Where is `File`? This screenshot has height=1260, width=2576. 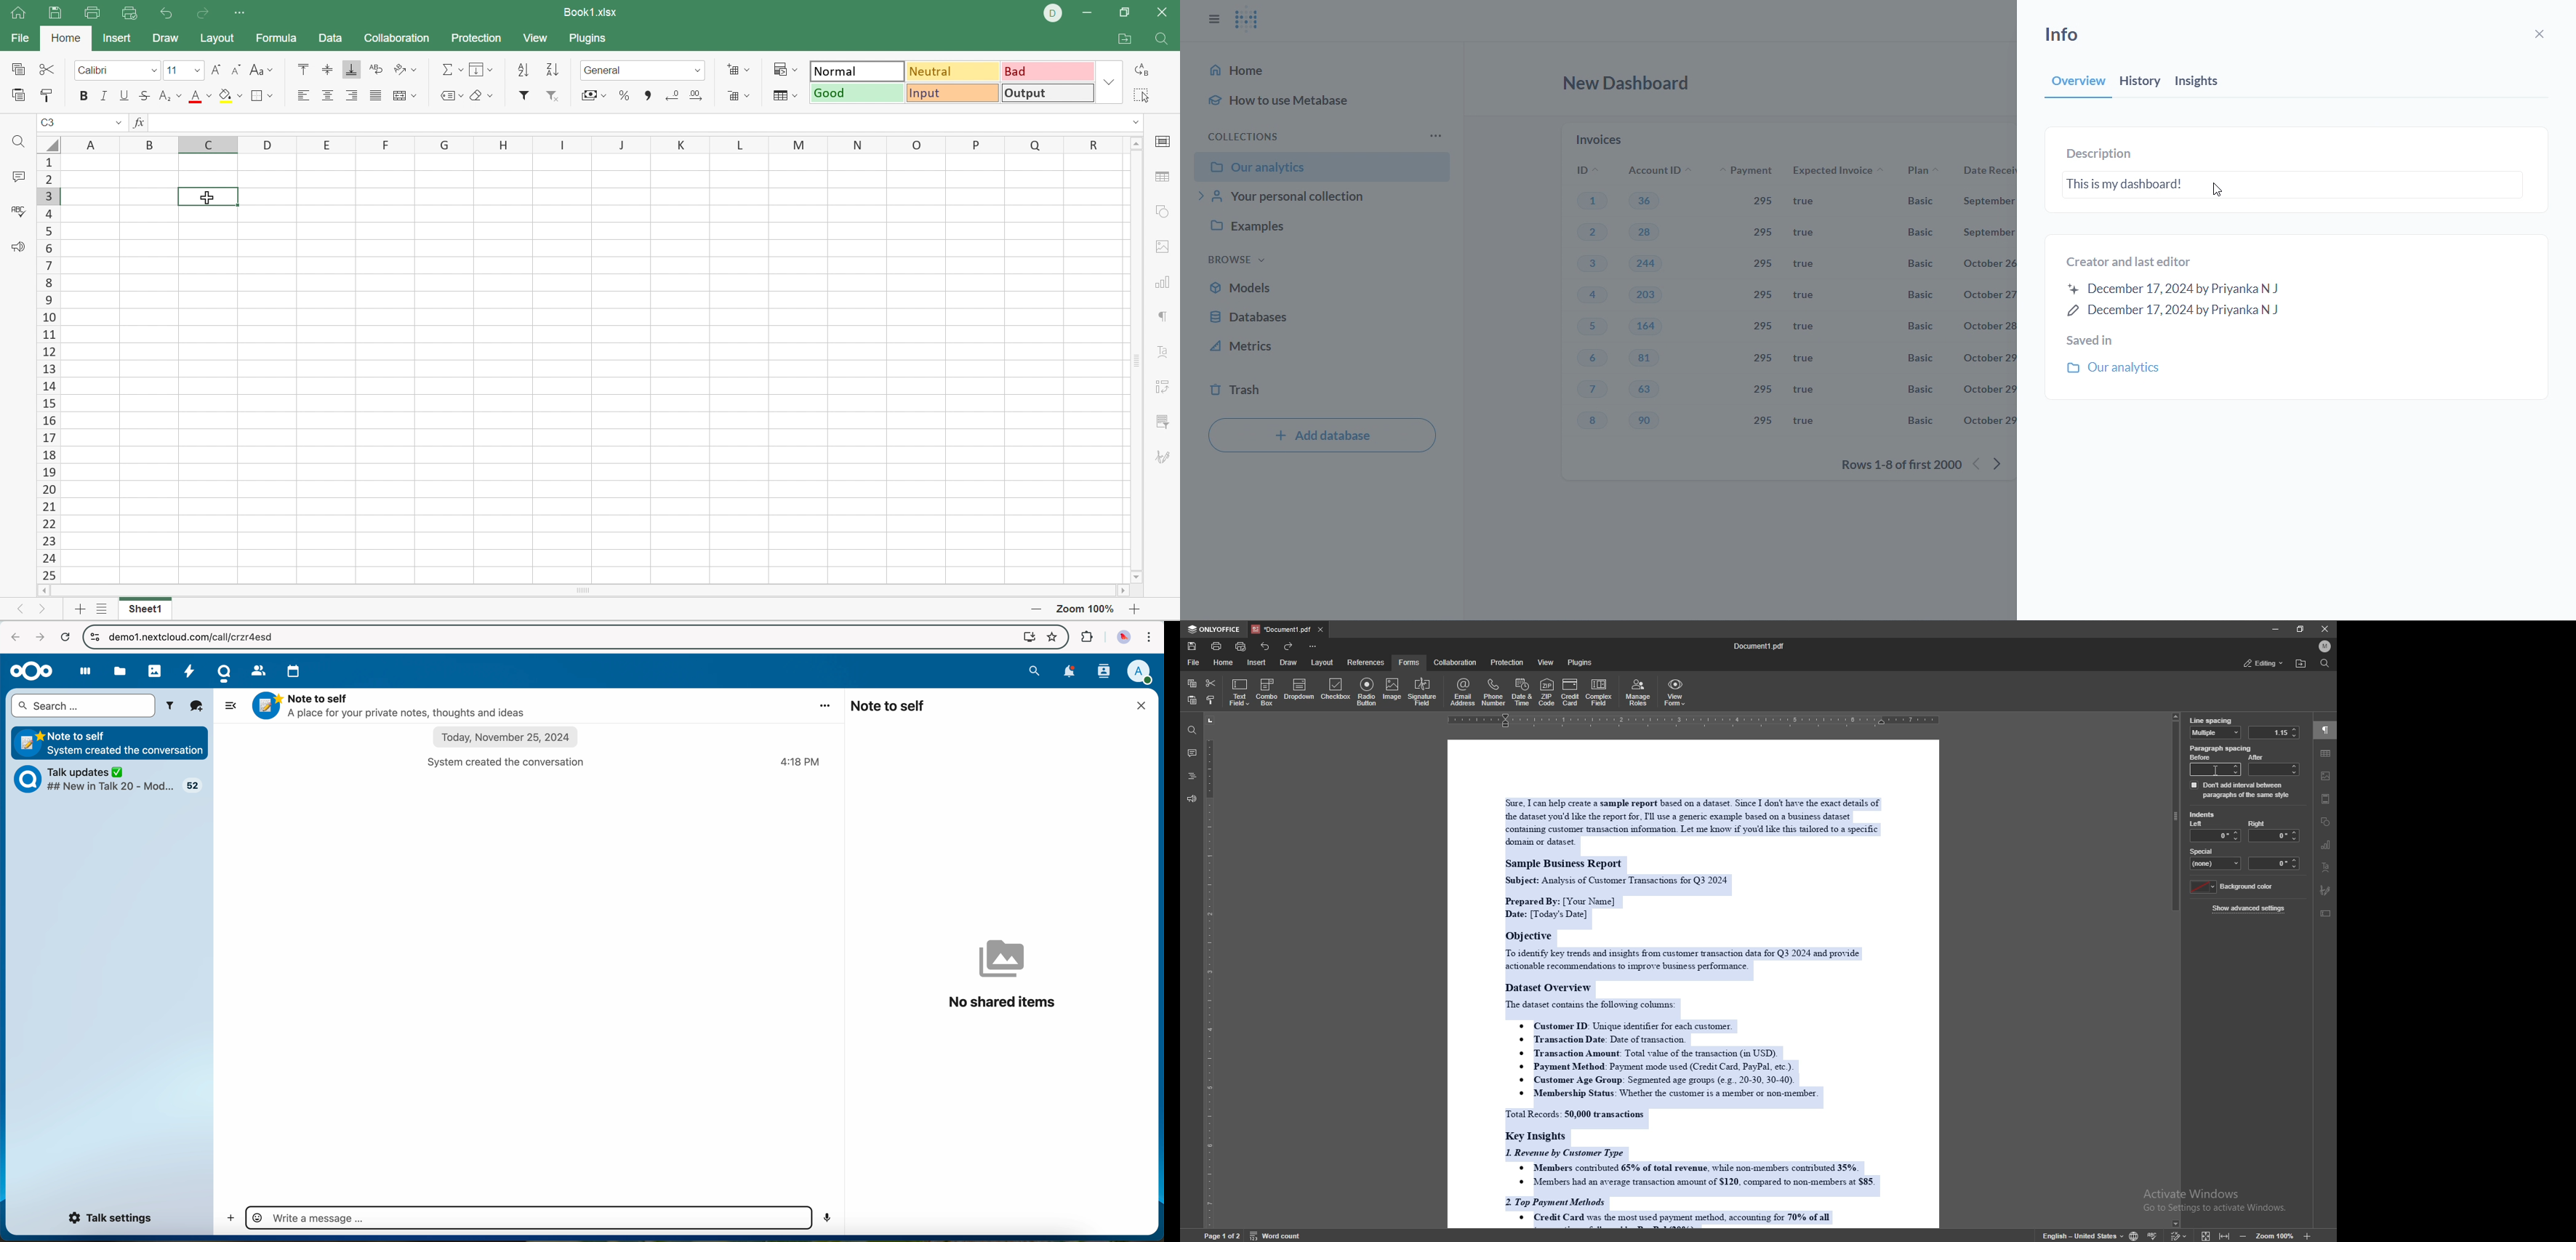 File is located at coordinates (21, 38).